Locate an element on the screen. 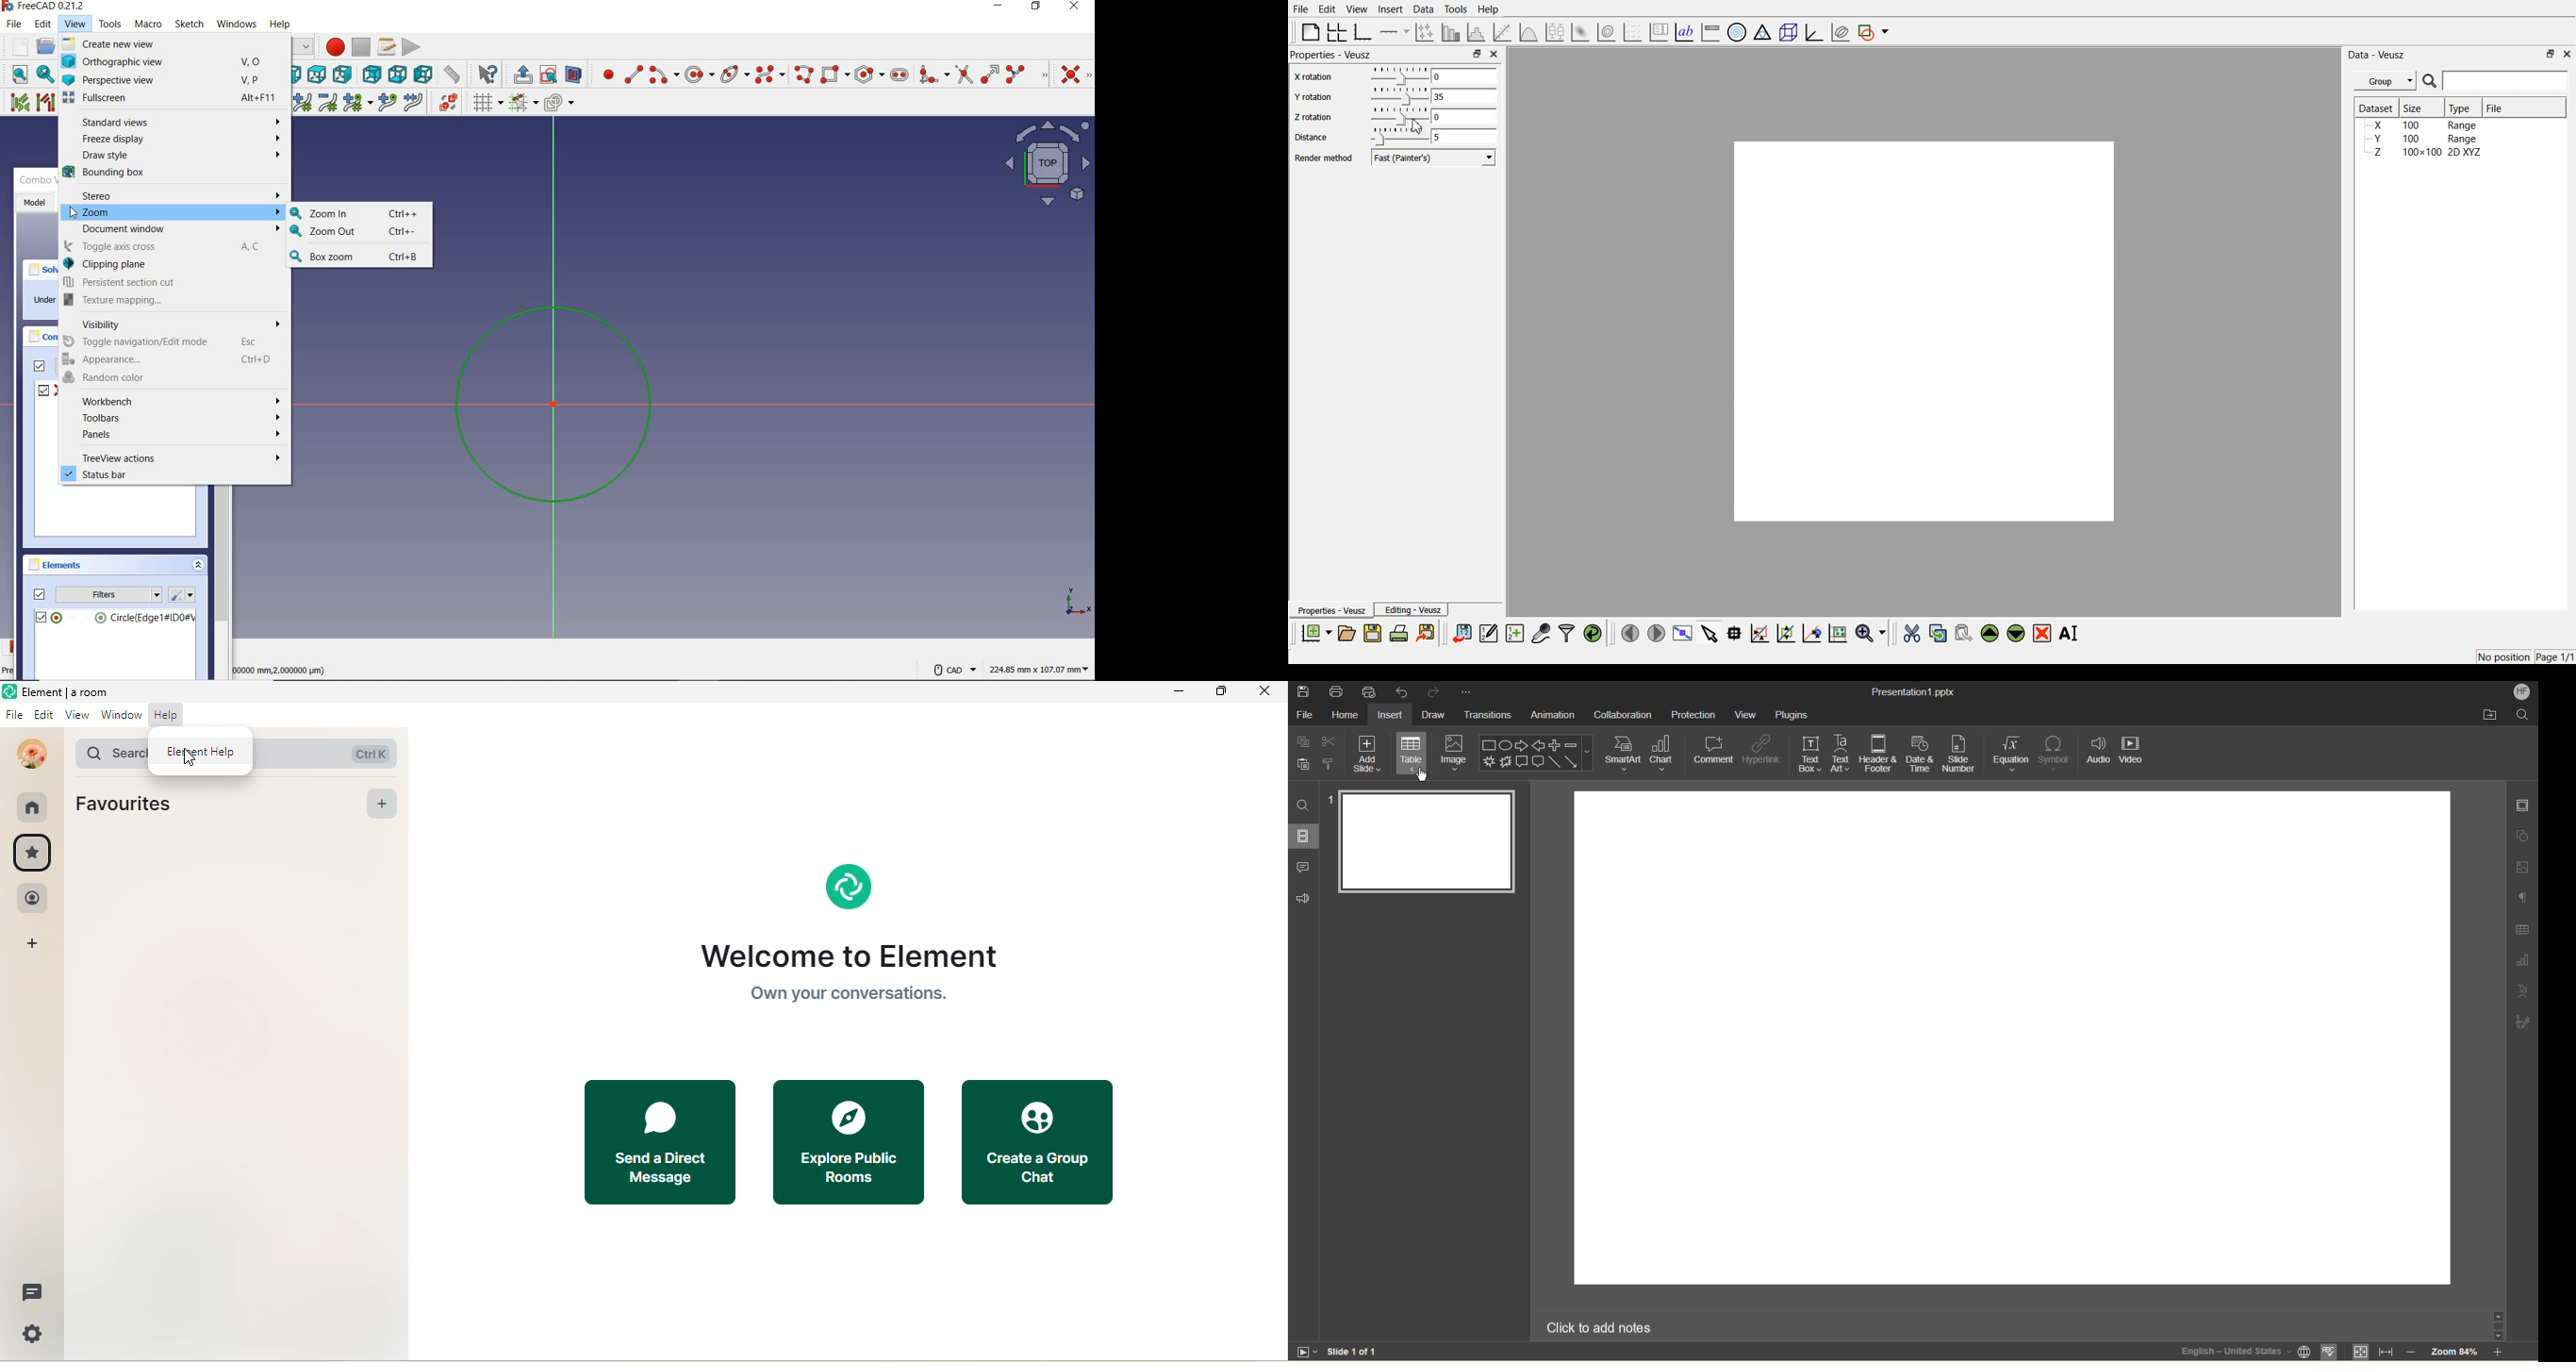 Image resolution: width=2576 pixels, height=1372 pixels. Move down the selected widget is located at coordinates (2017, 633).